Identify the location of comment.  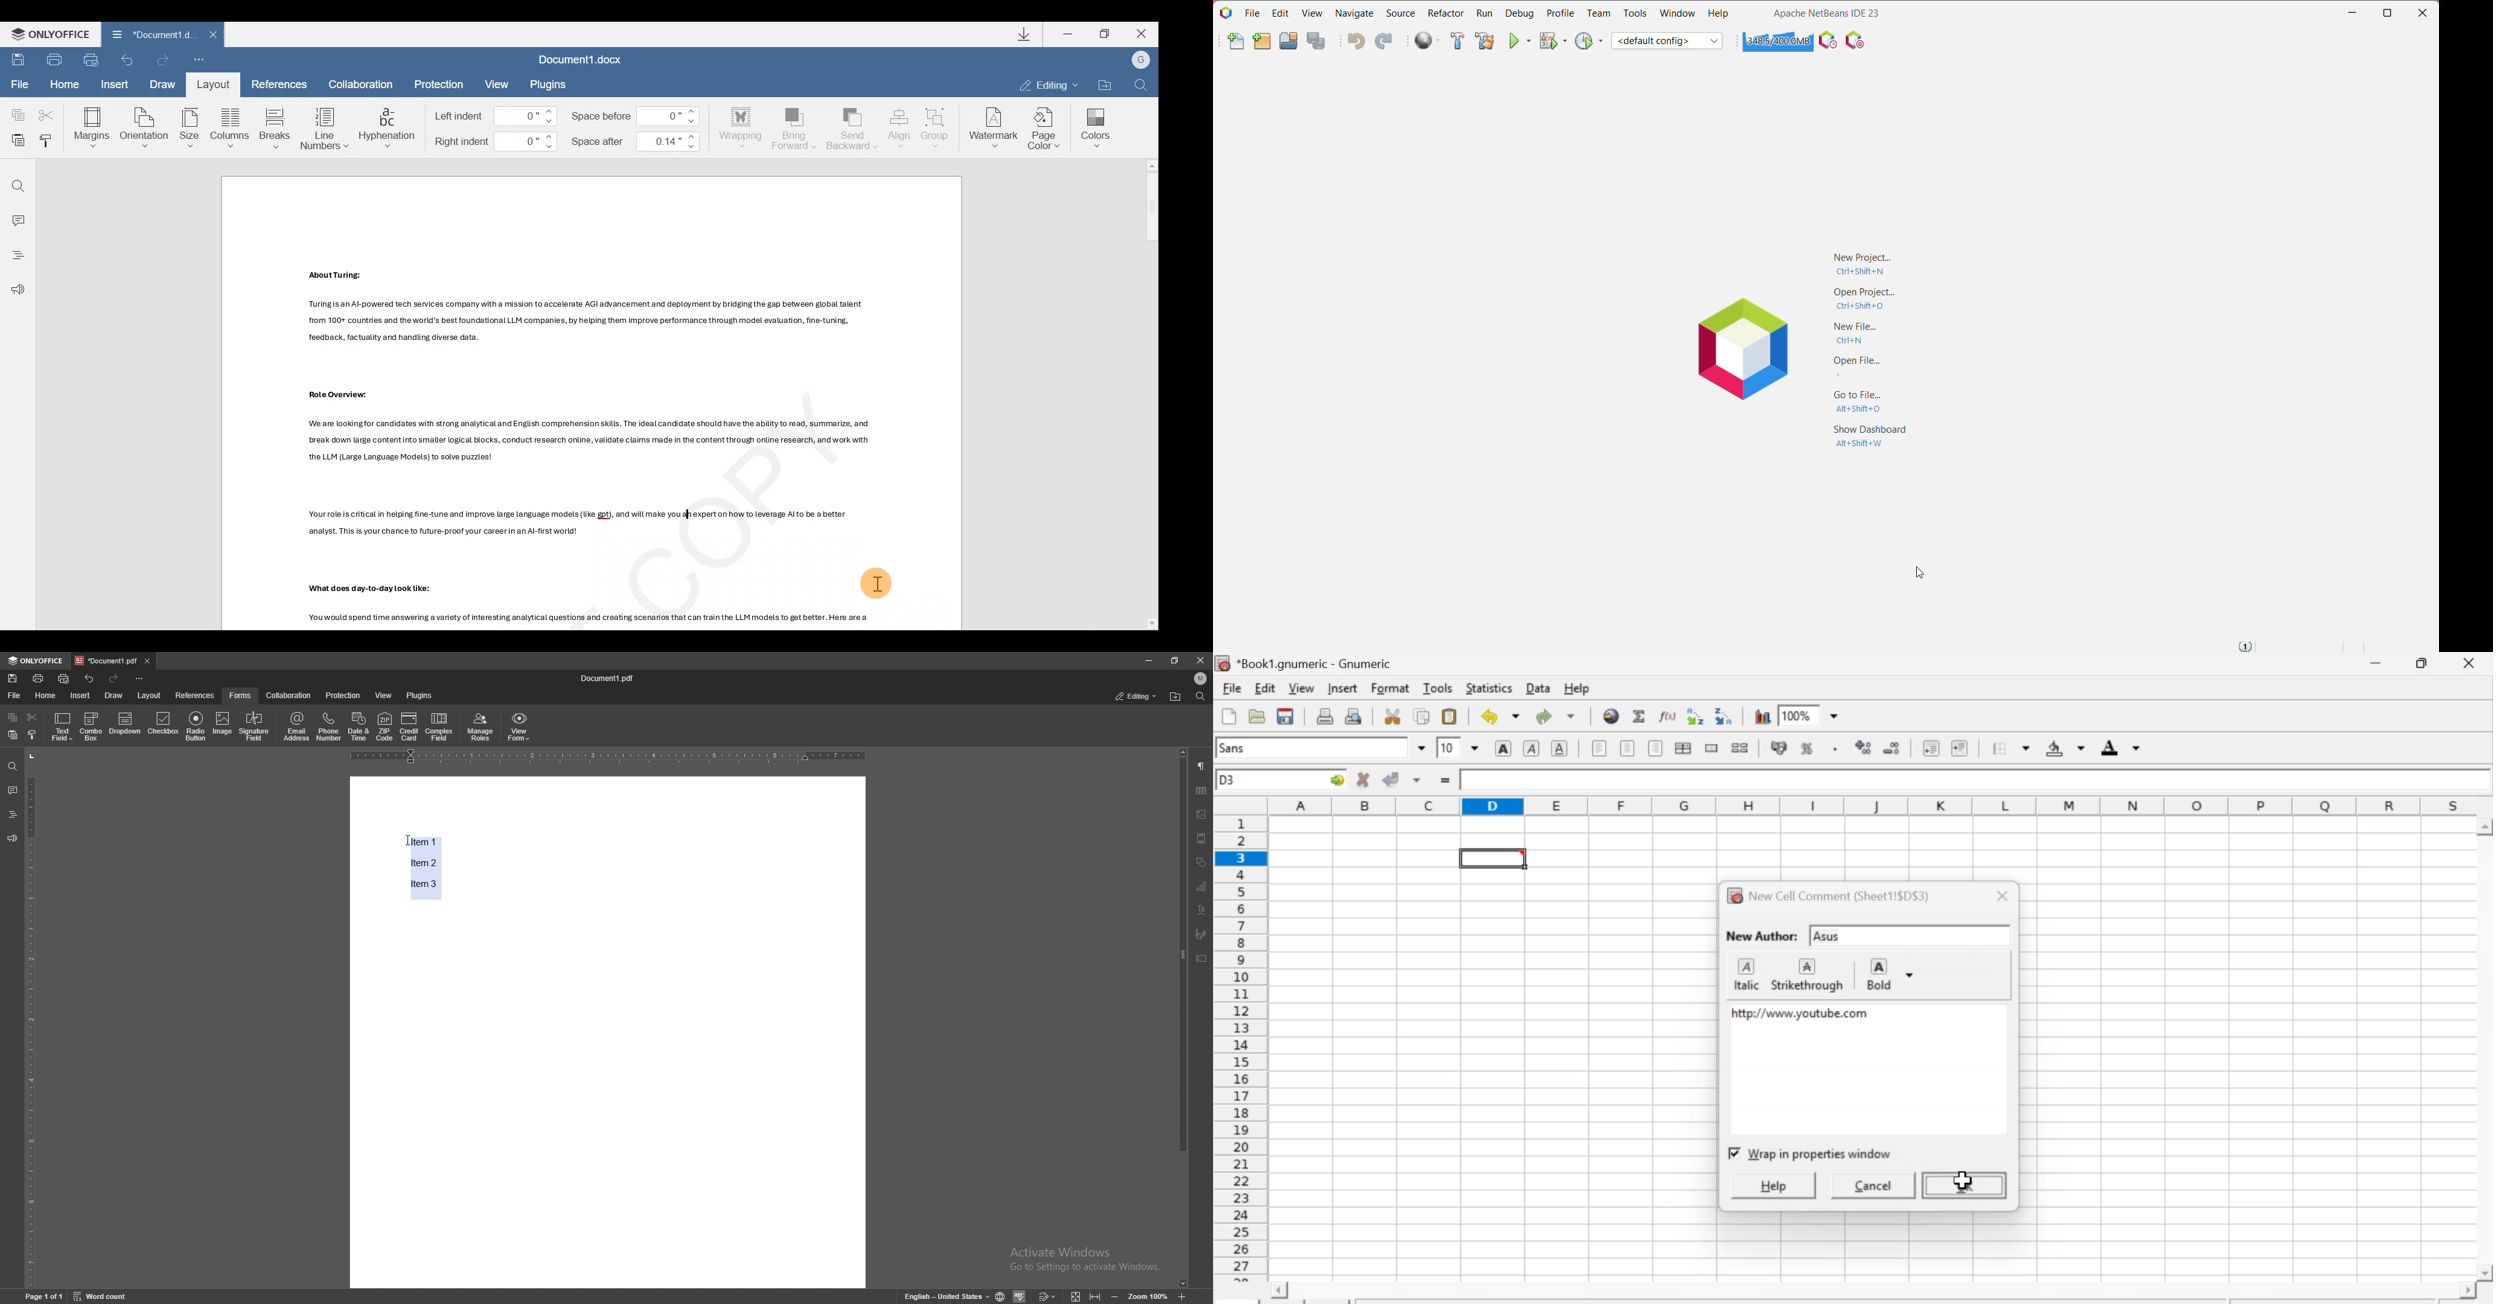
(13, 790).